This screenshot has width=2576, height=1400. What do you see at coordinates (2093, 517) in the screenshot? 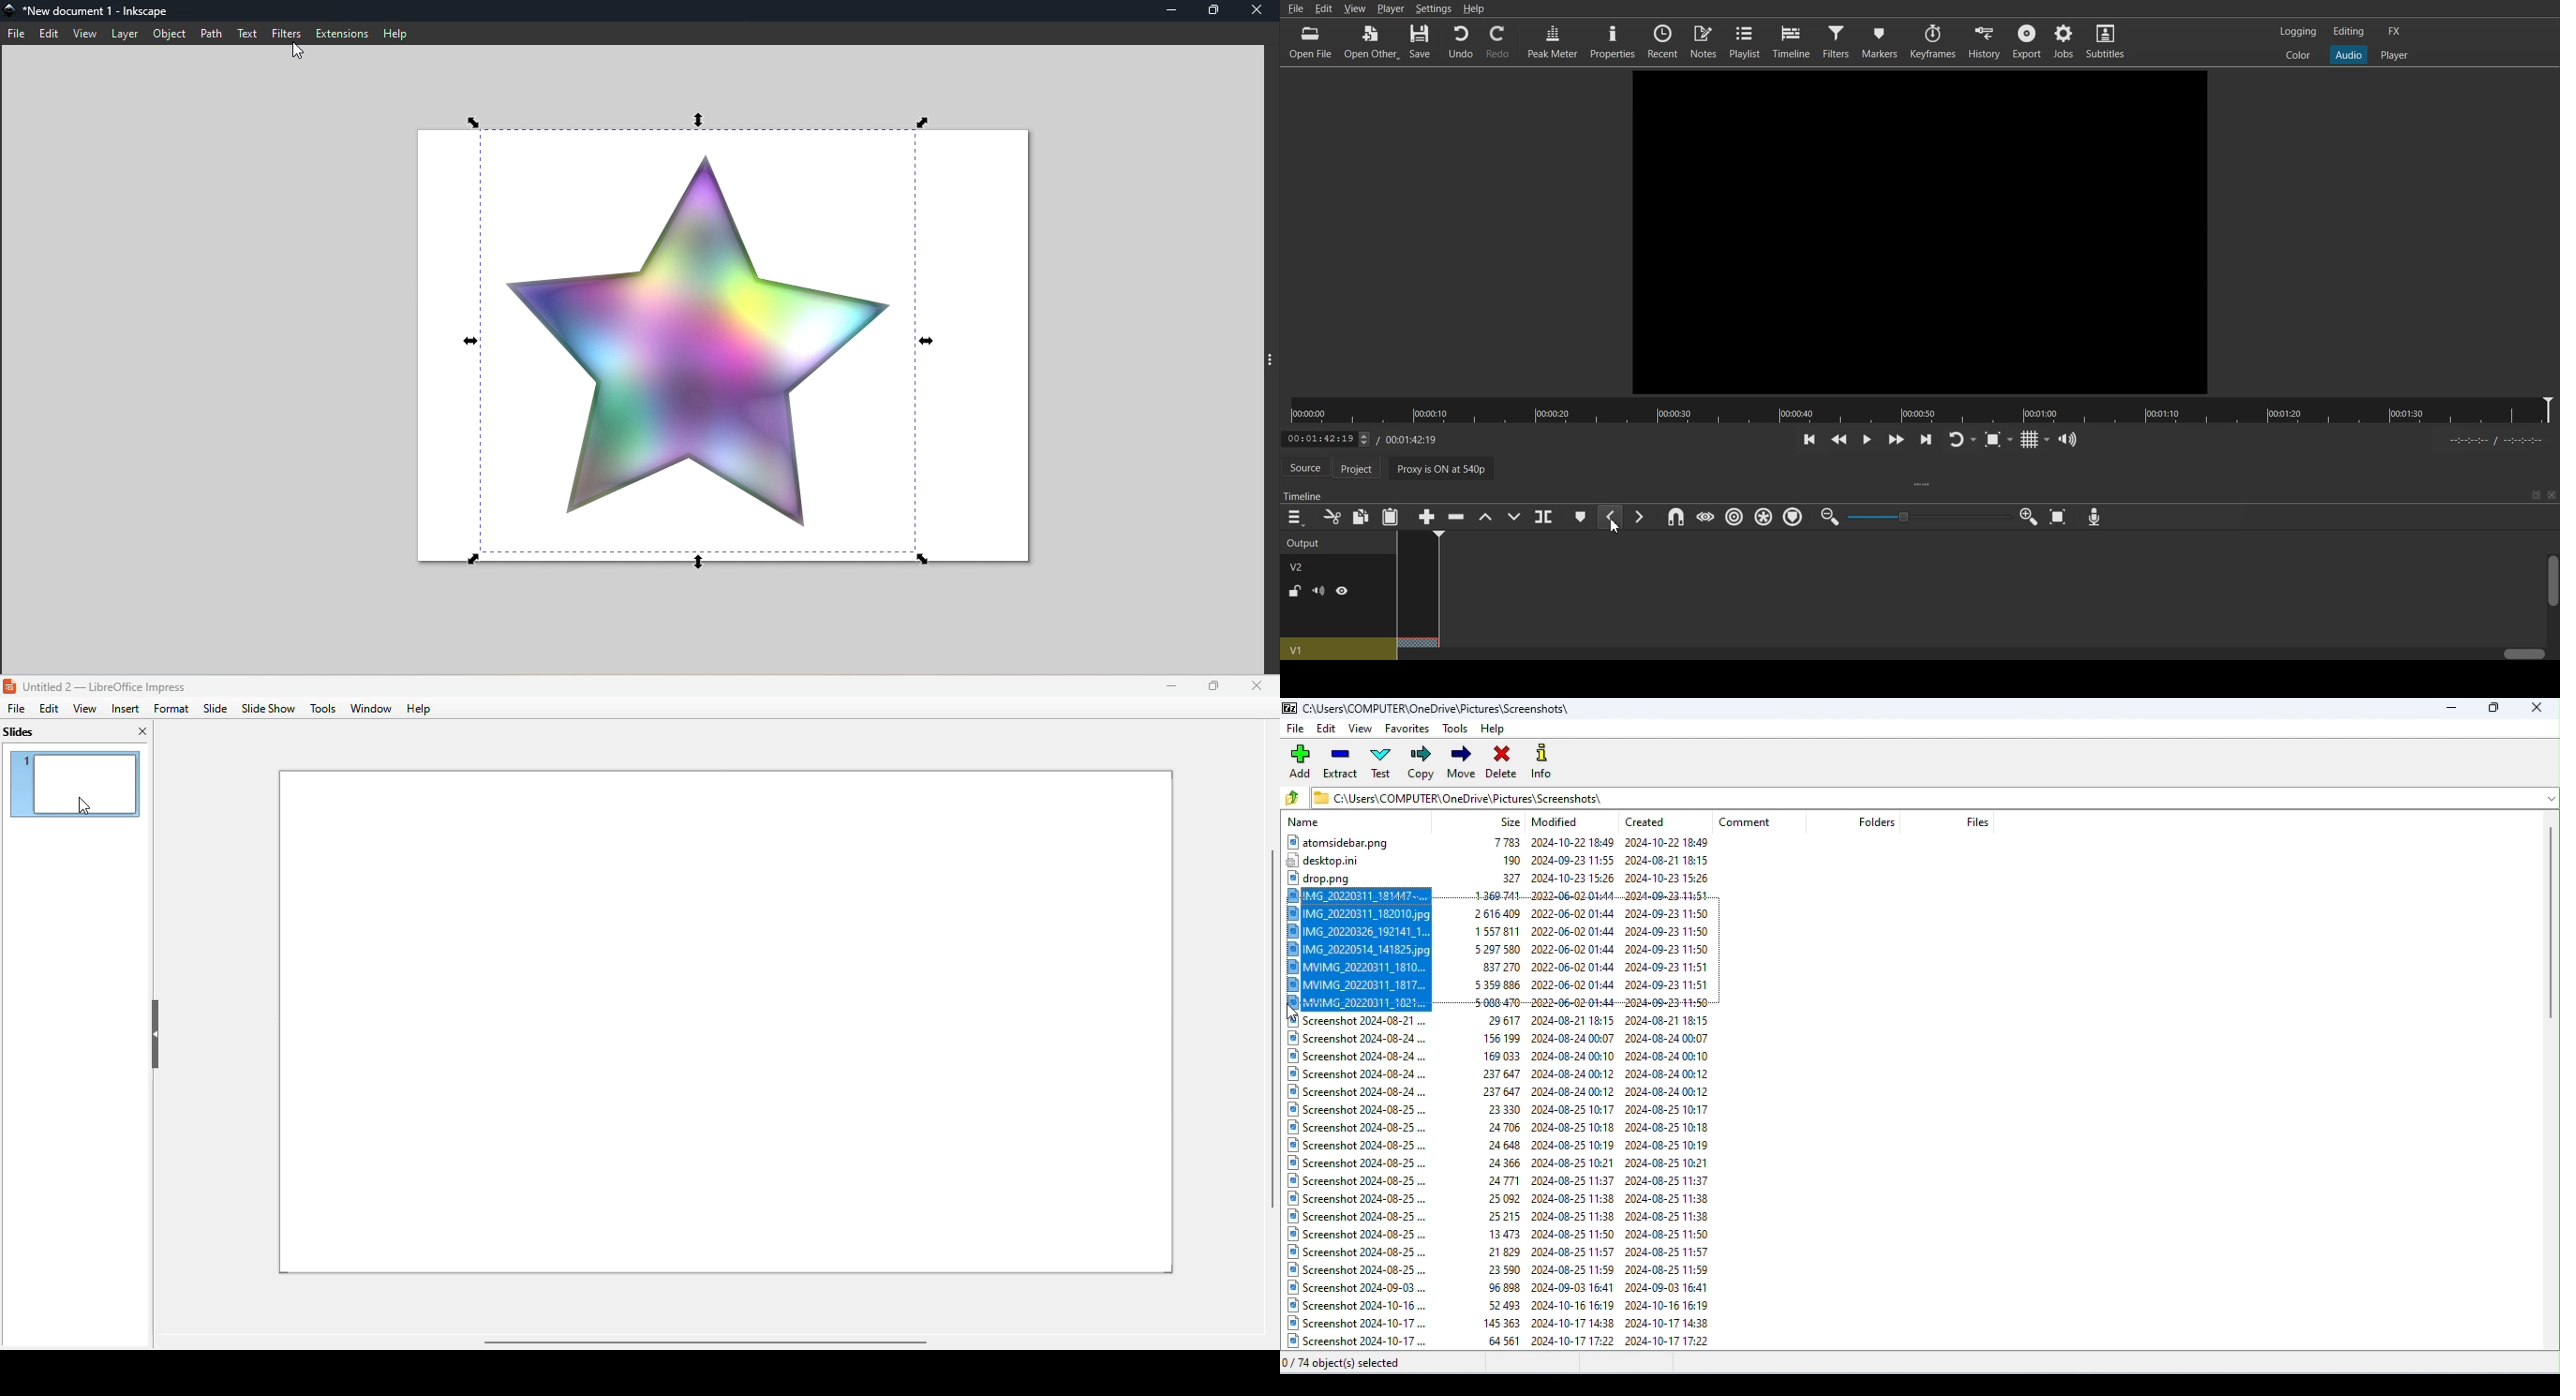
I see `Record audio` at bounding box center [2093, 517].